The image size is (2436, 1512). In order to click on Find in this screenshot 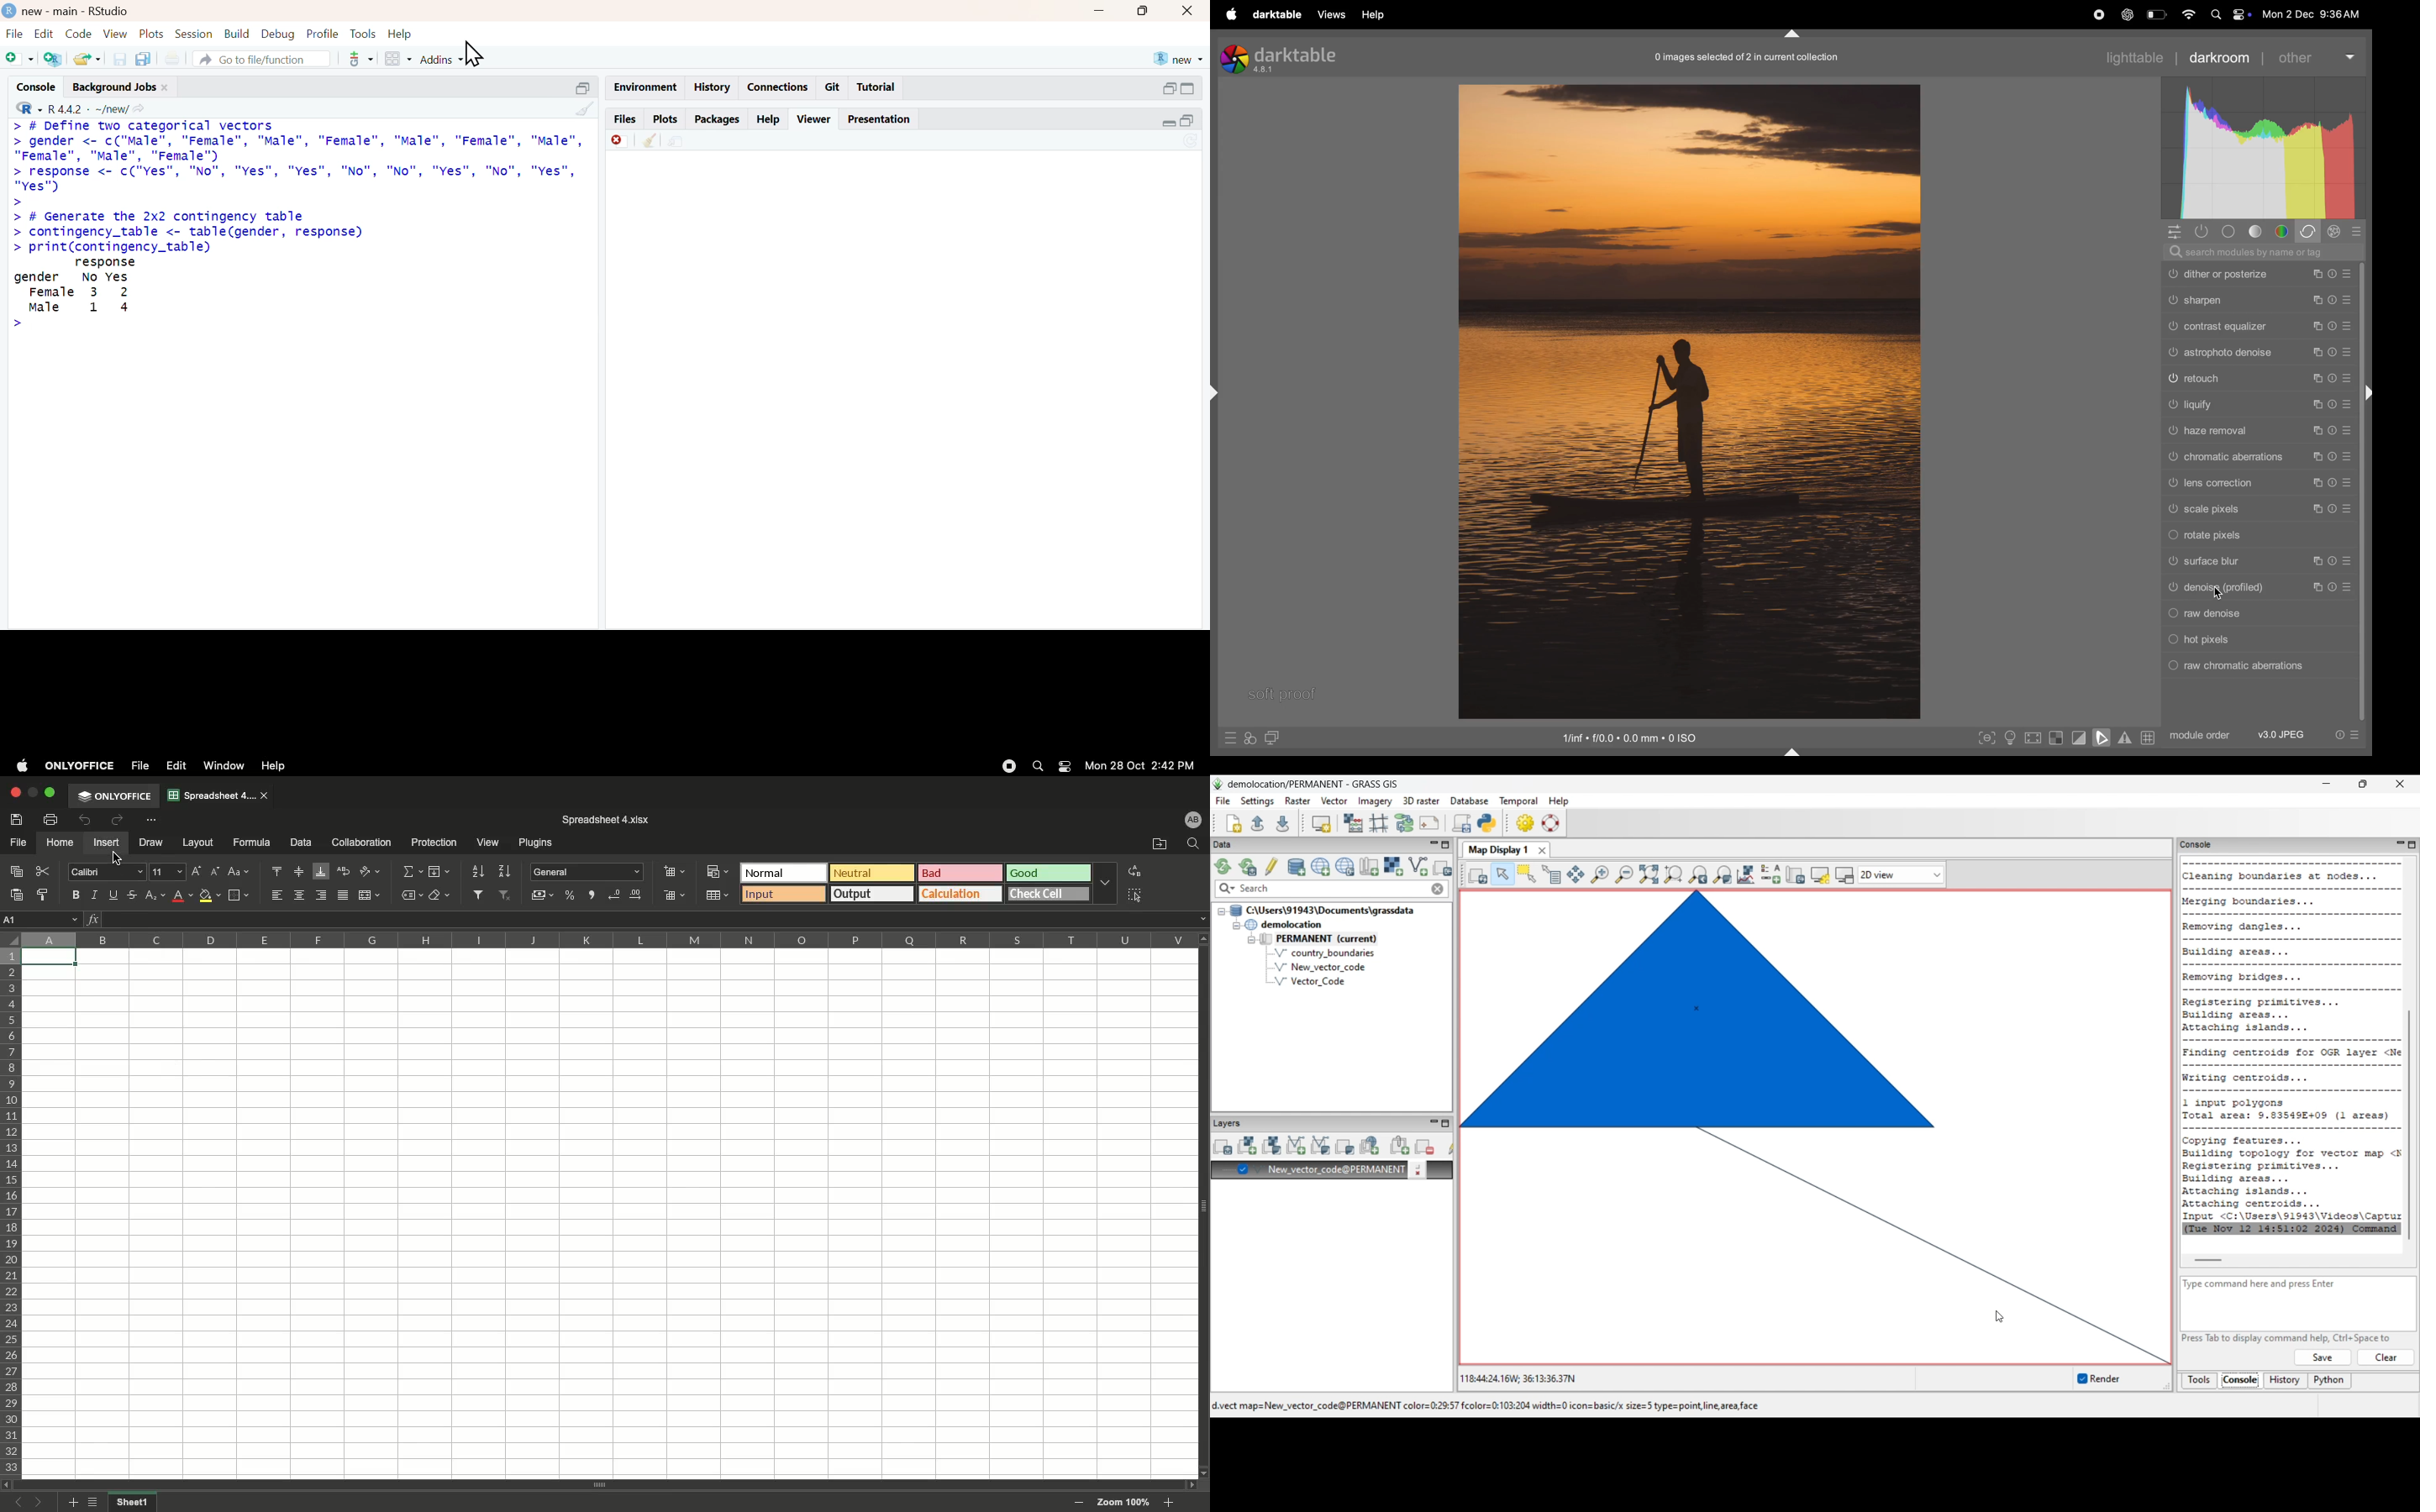, I will do `click(1192, 844)`.